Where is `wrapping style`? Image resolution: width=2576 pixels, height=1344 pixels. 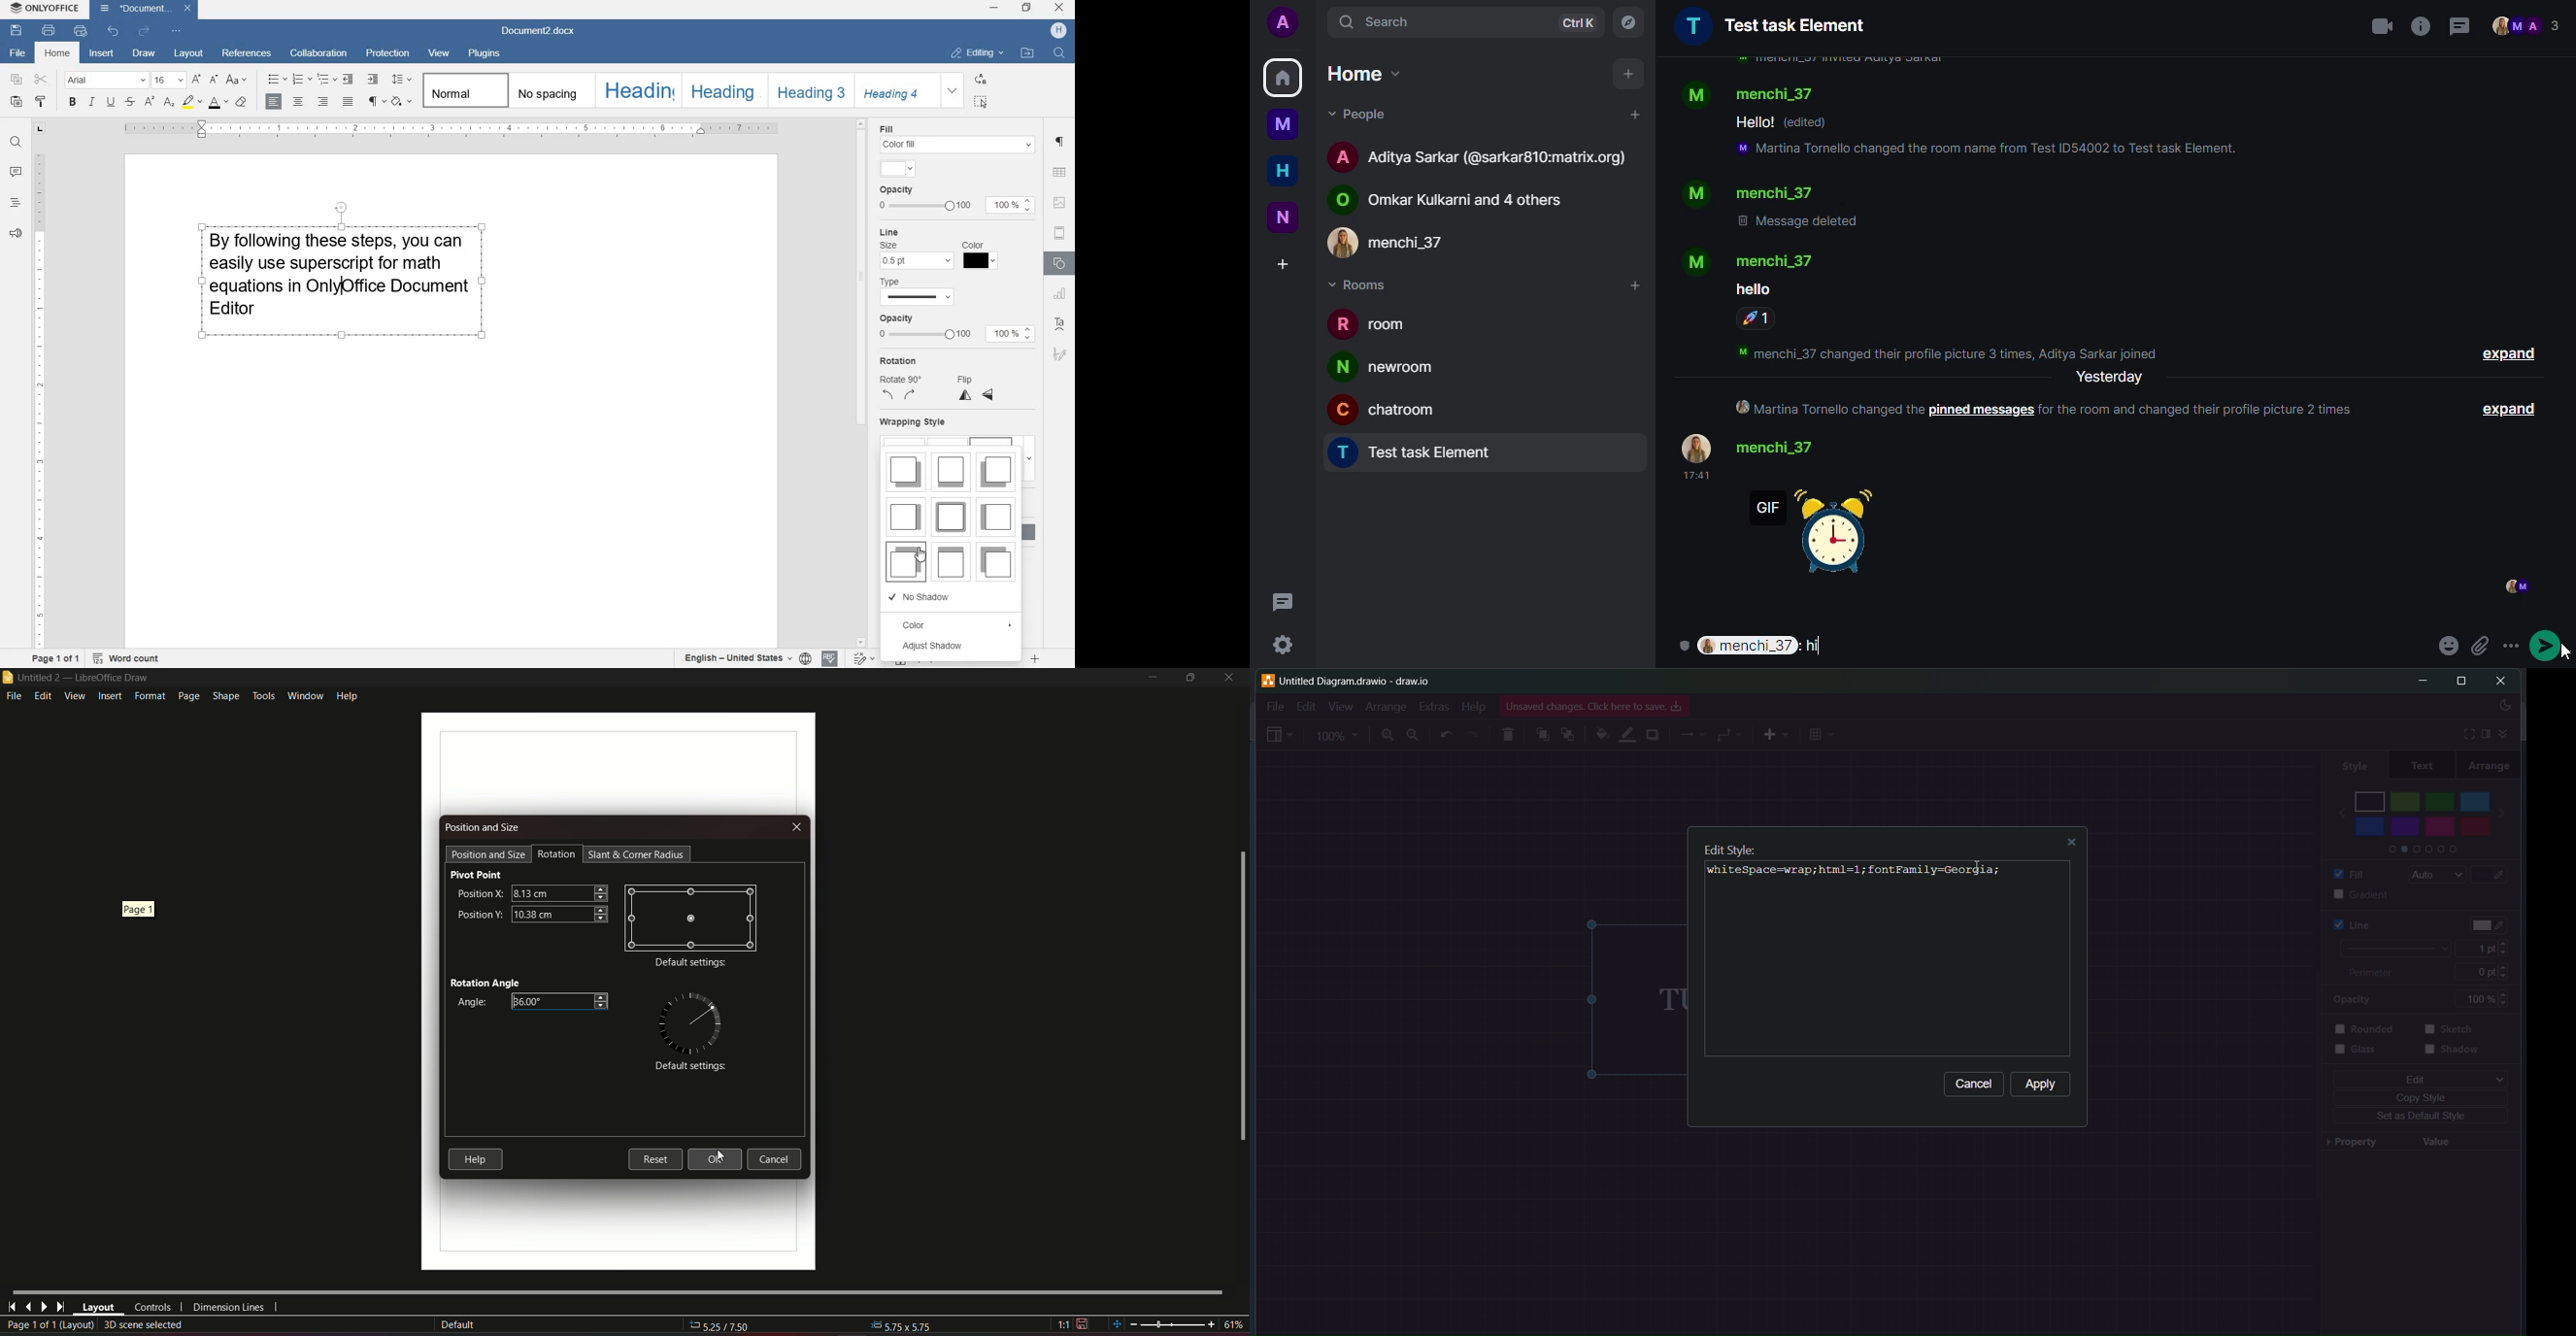 wrapping style is located at coordinates (914, 422).